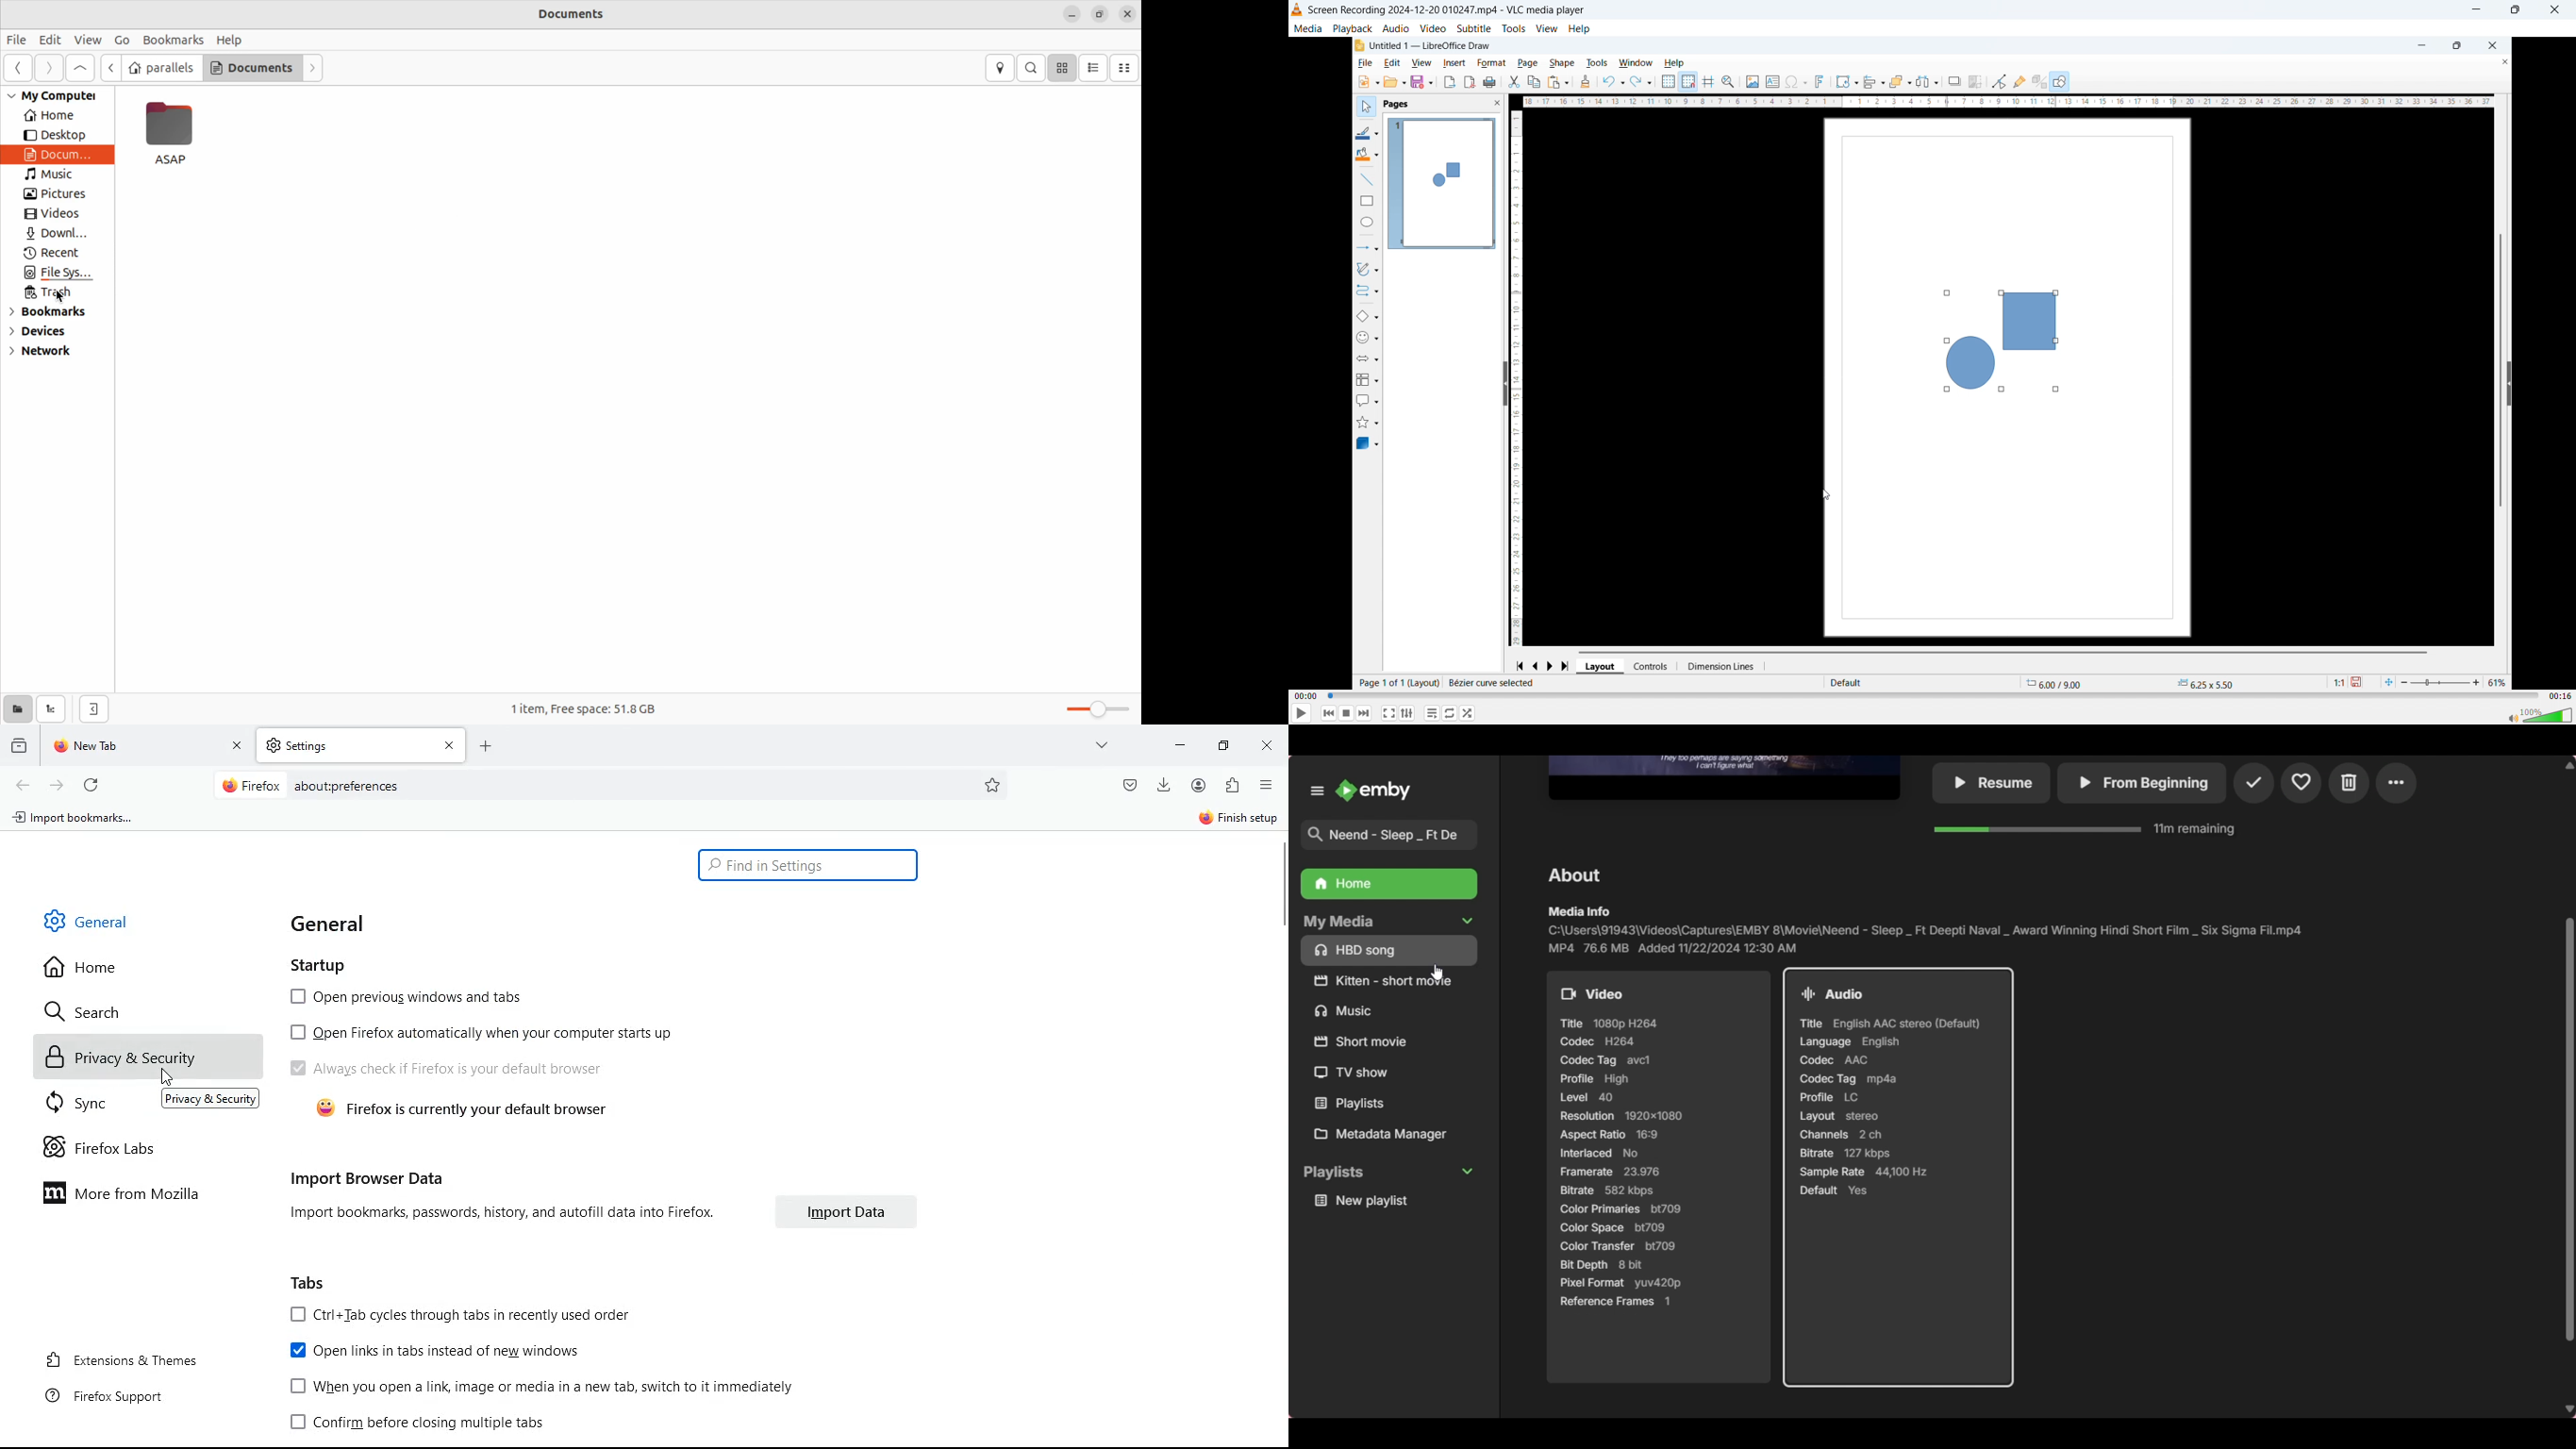  I want to click on show tree view, so click(53, 708).